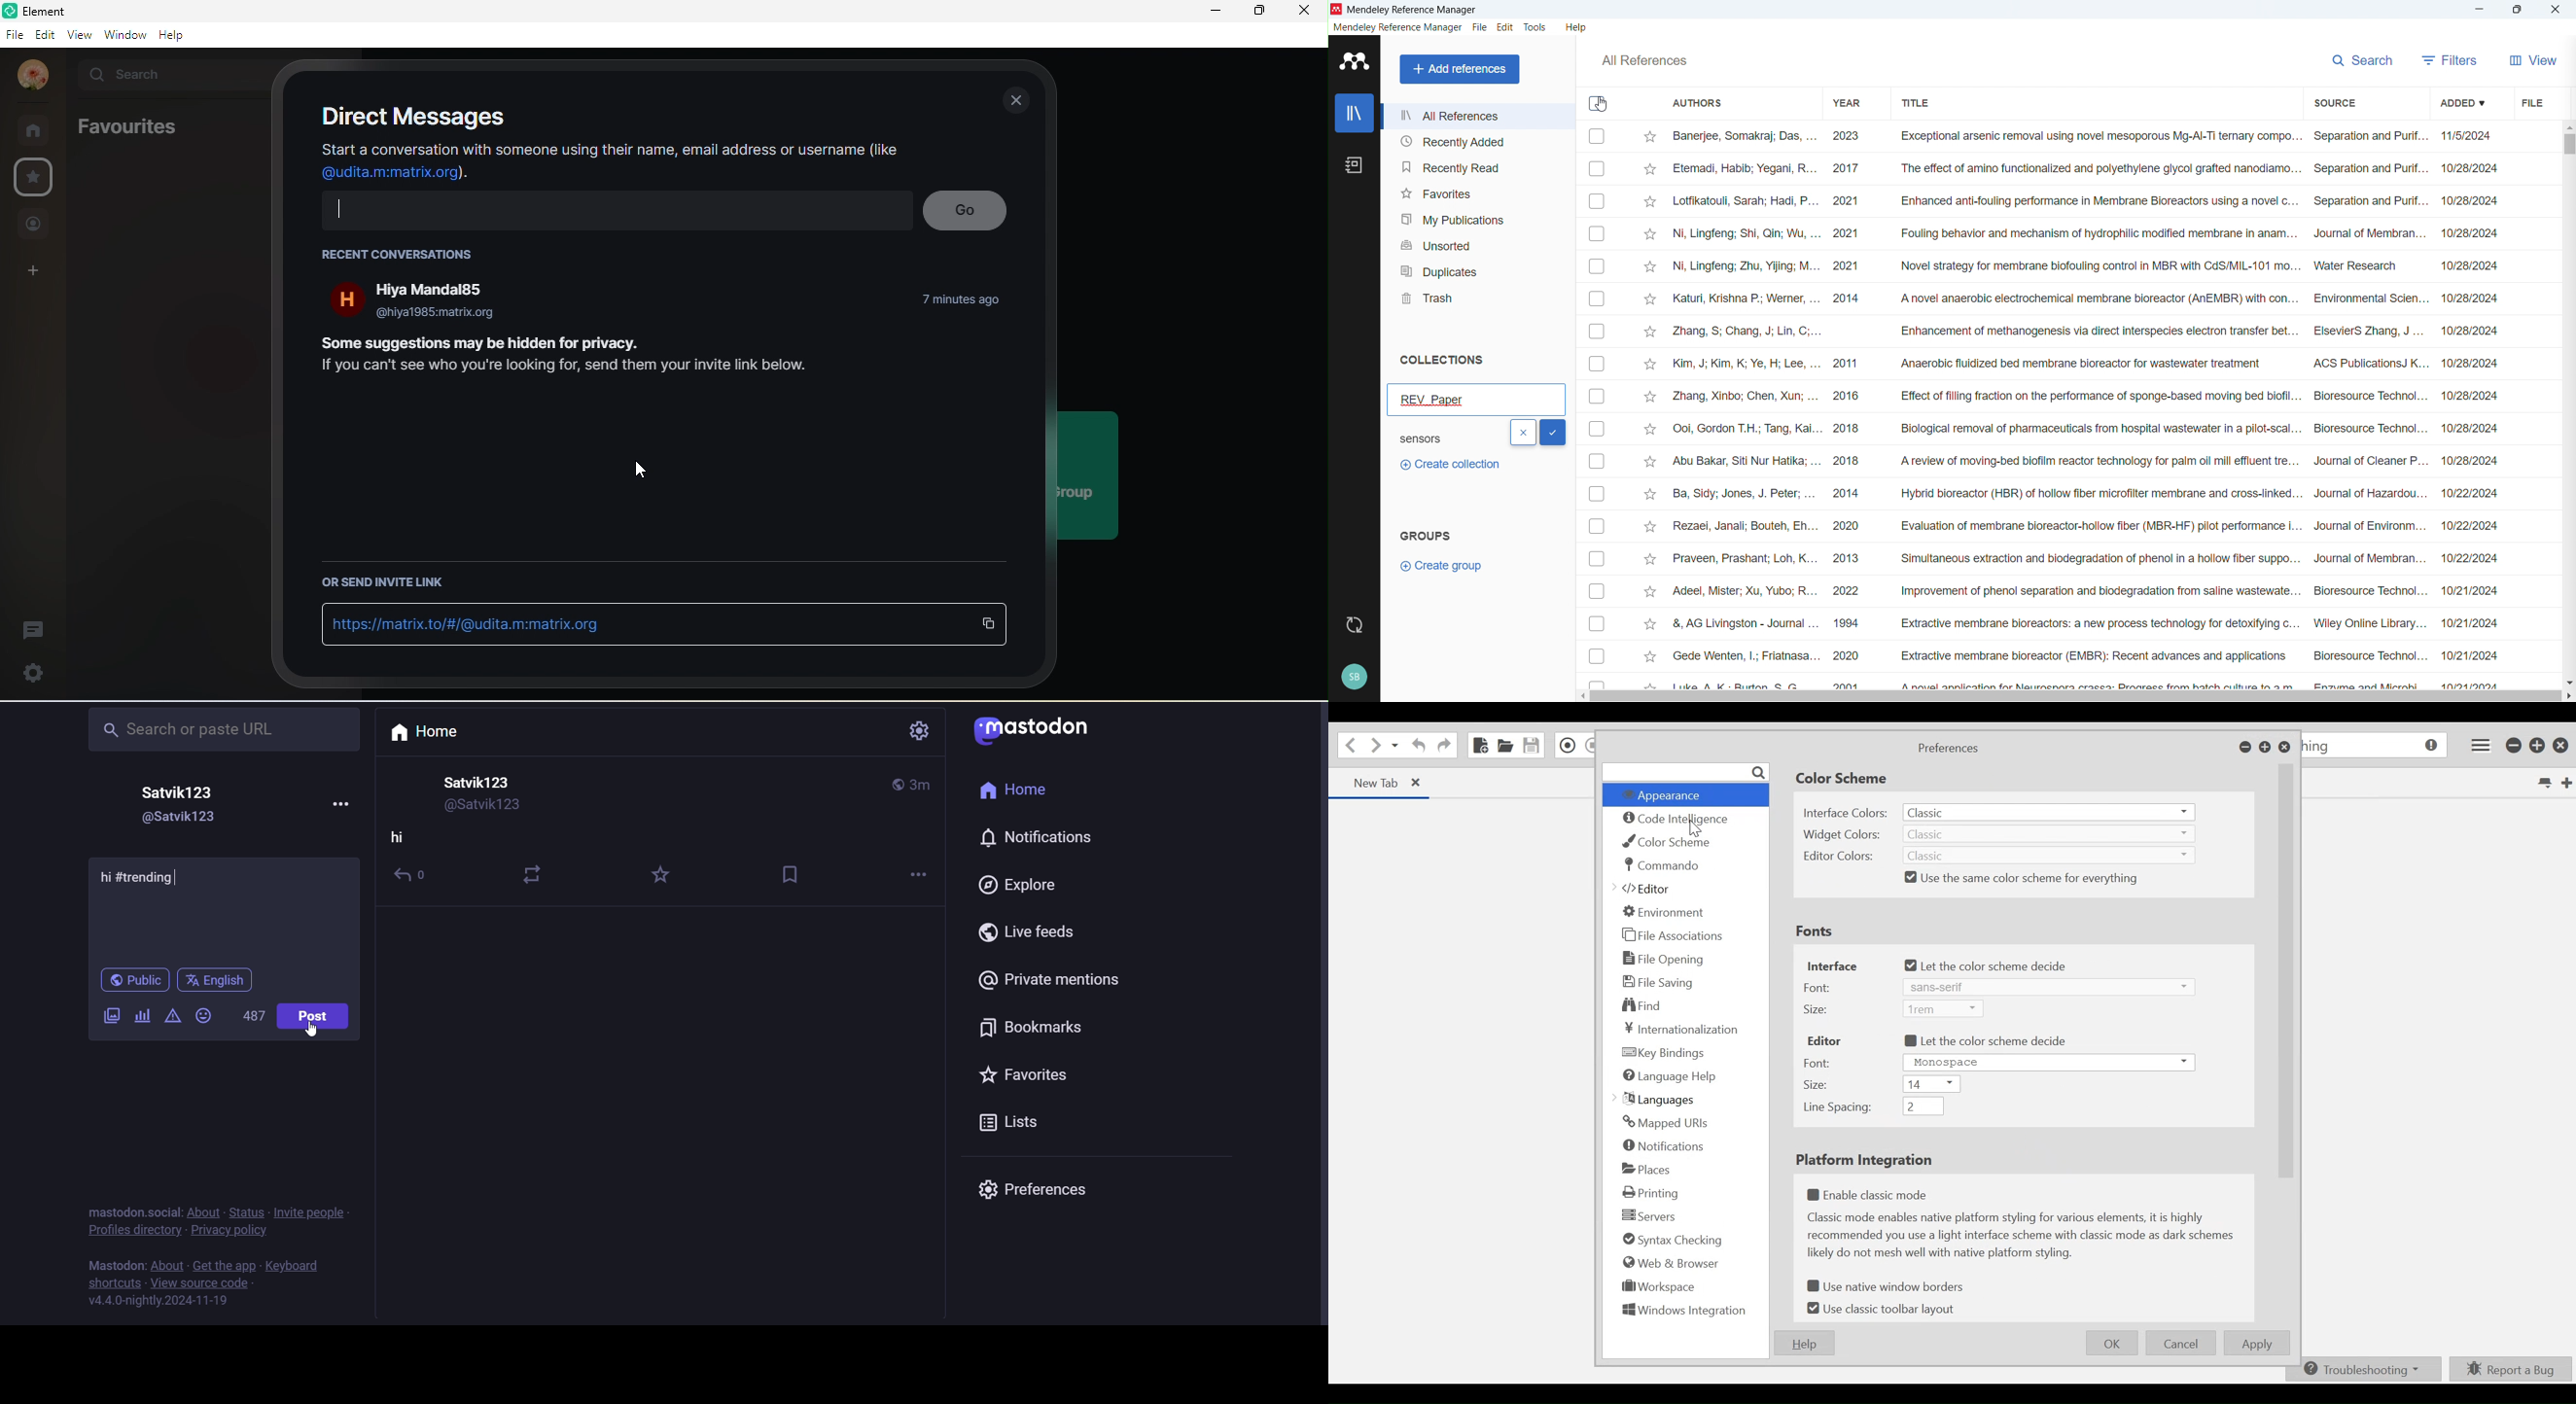  I want to click on user id, so click(176, 820).